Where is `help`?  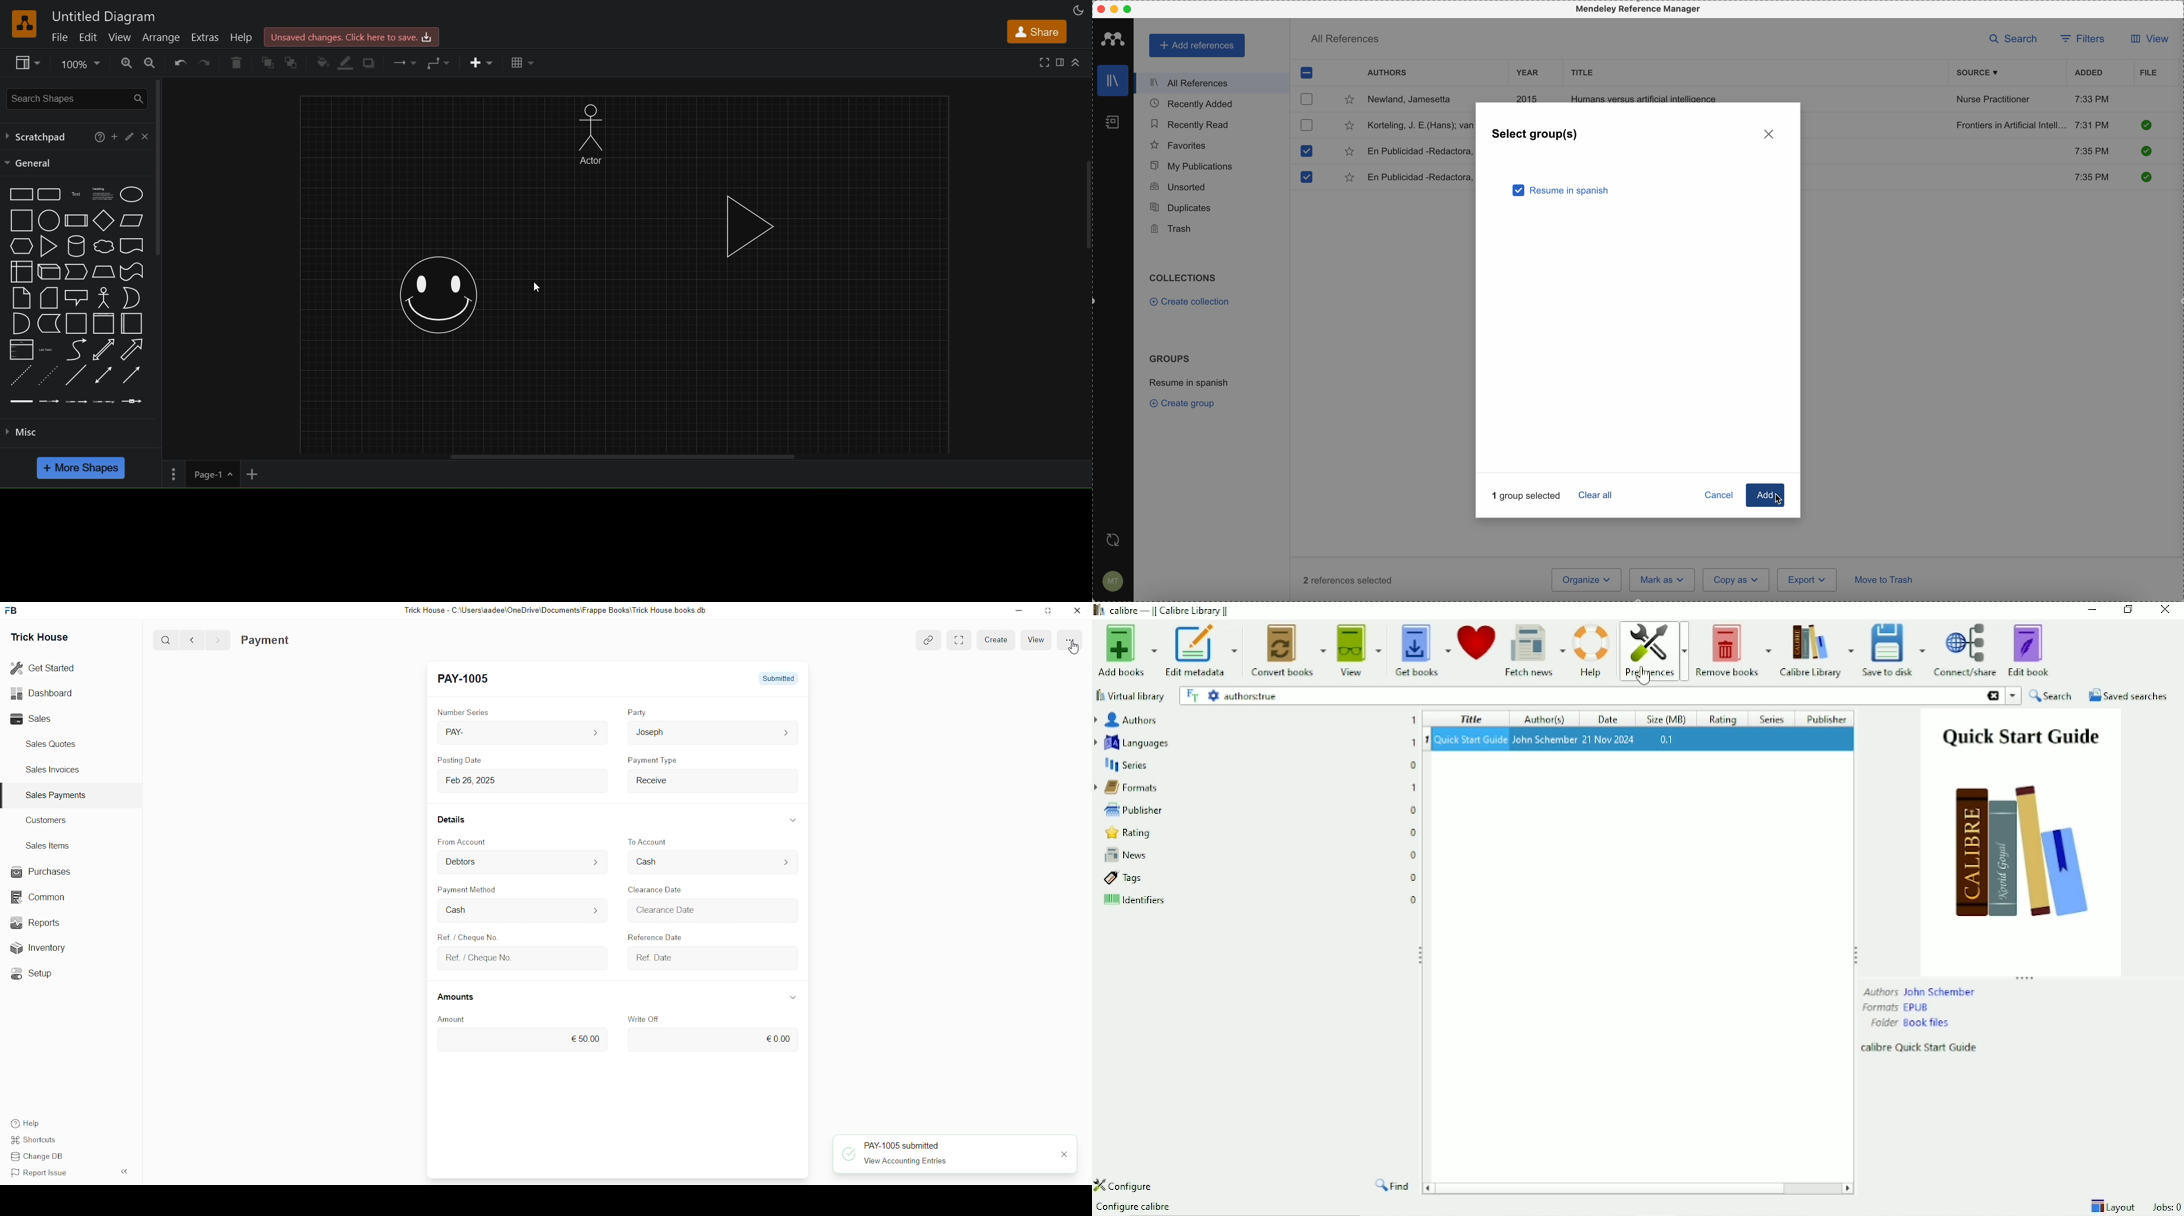 help is located at coordinates (243, 37).